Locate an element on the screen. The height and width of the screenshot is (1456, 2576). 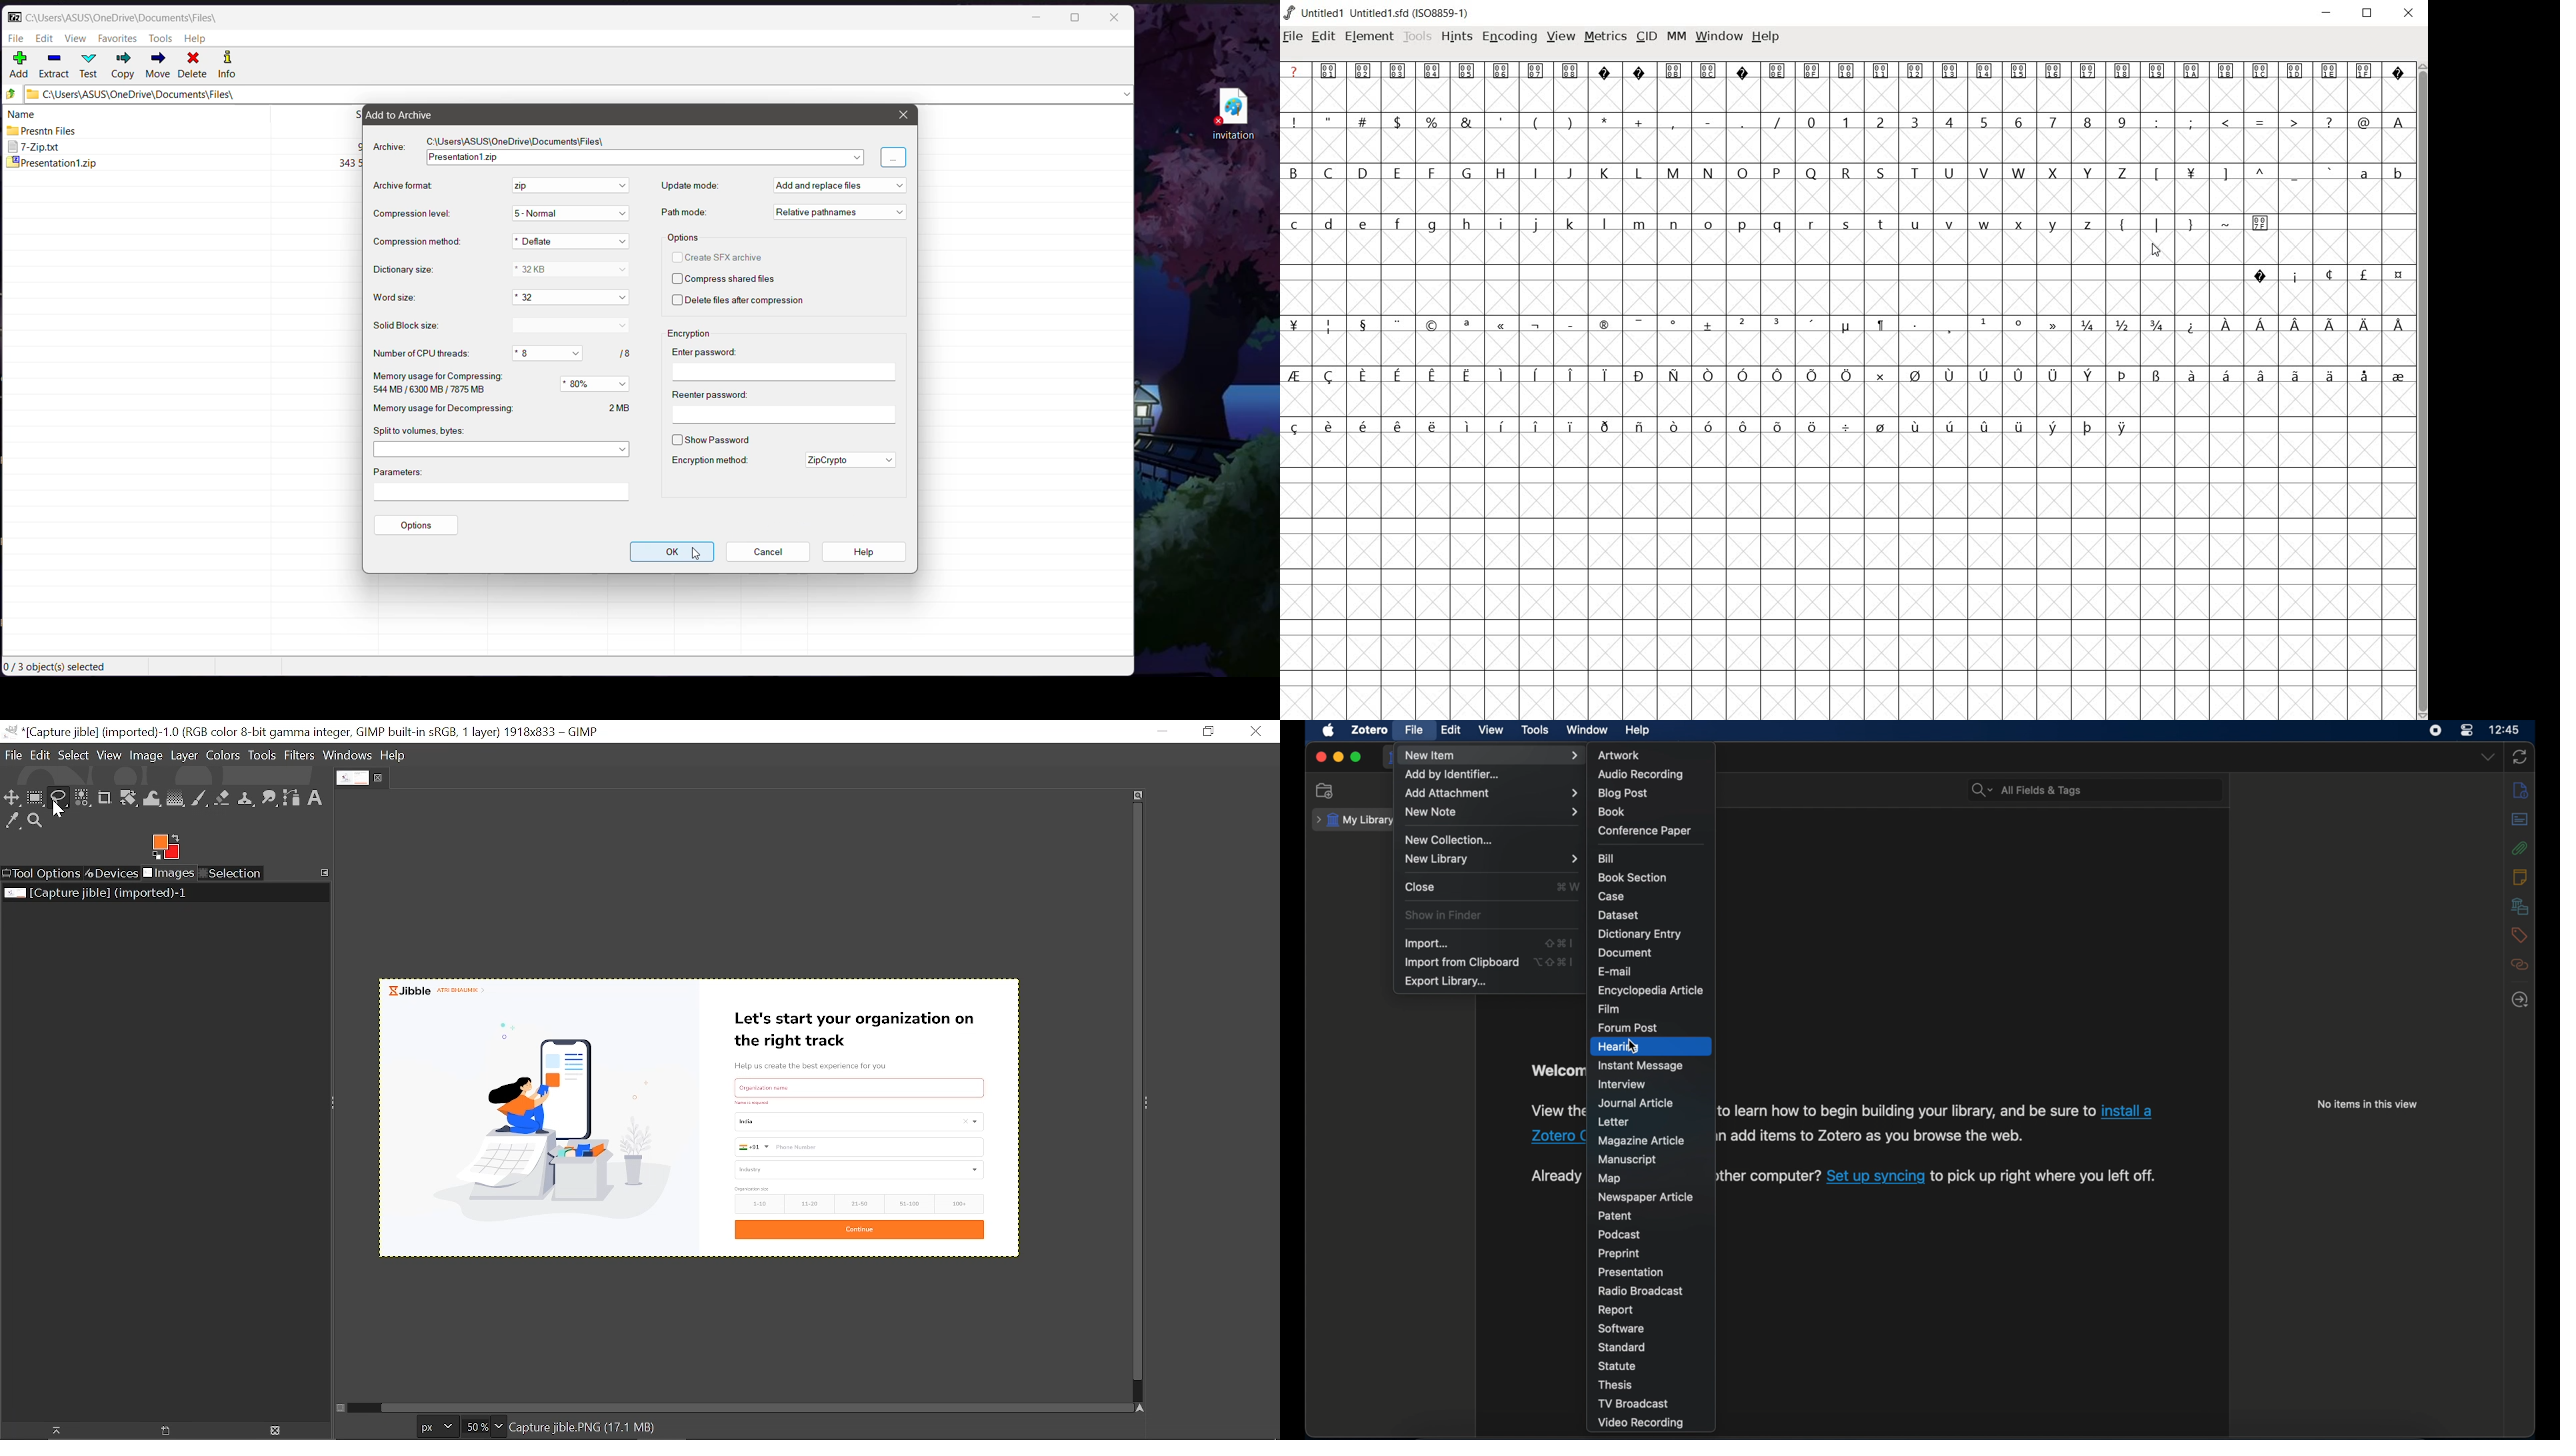
empty cells is located at coordinates (1846, 97).